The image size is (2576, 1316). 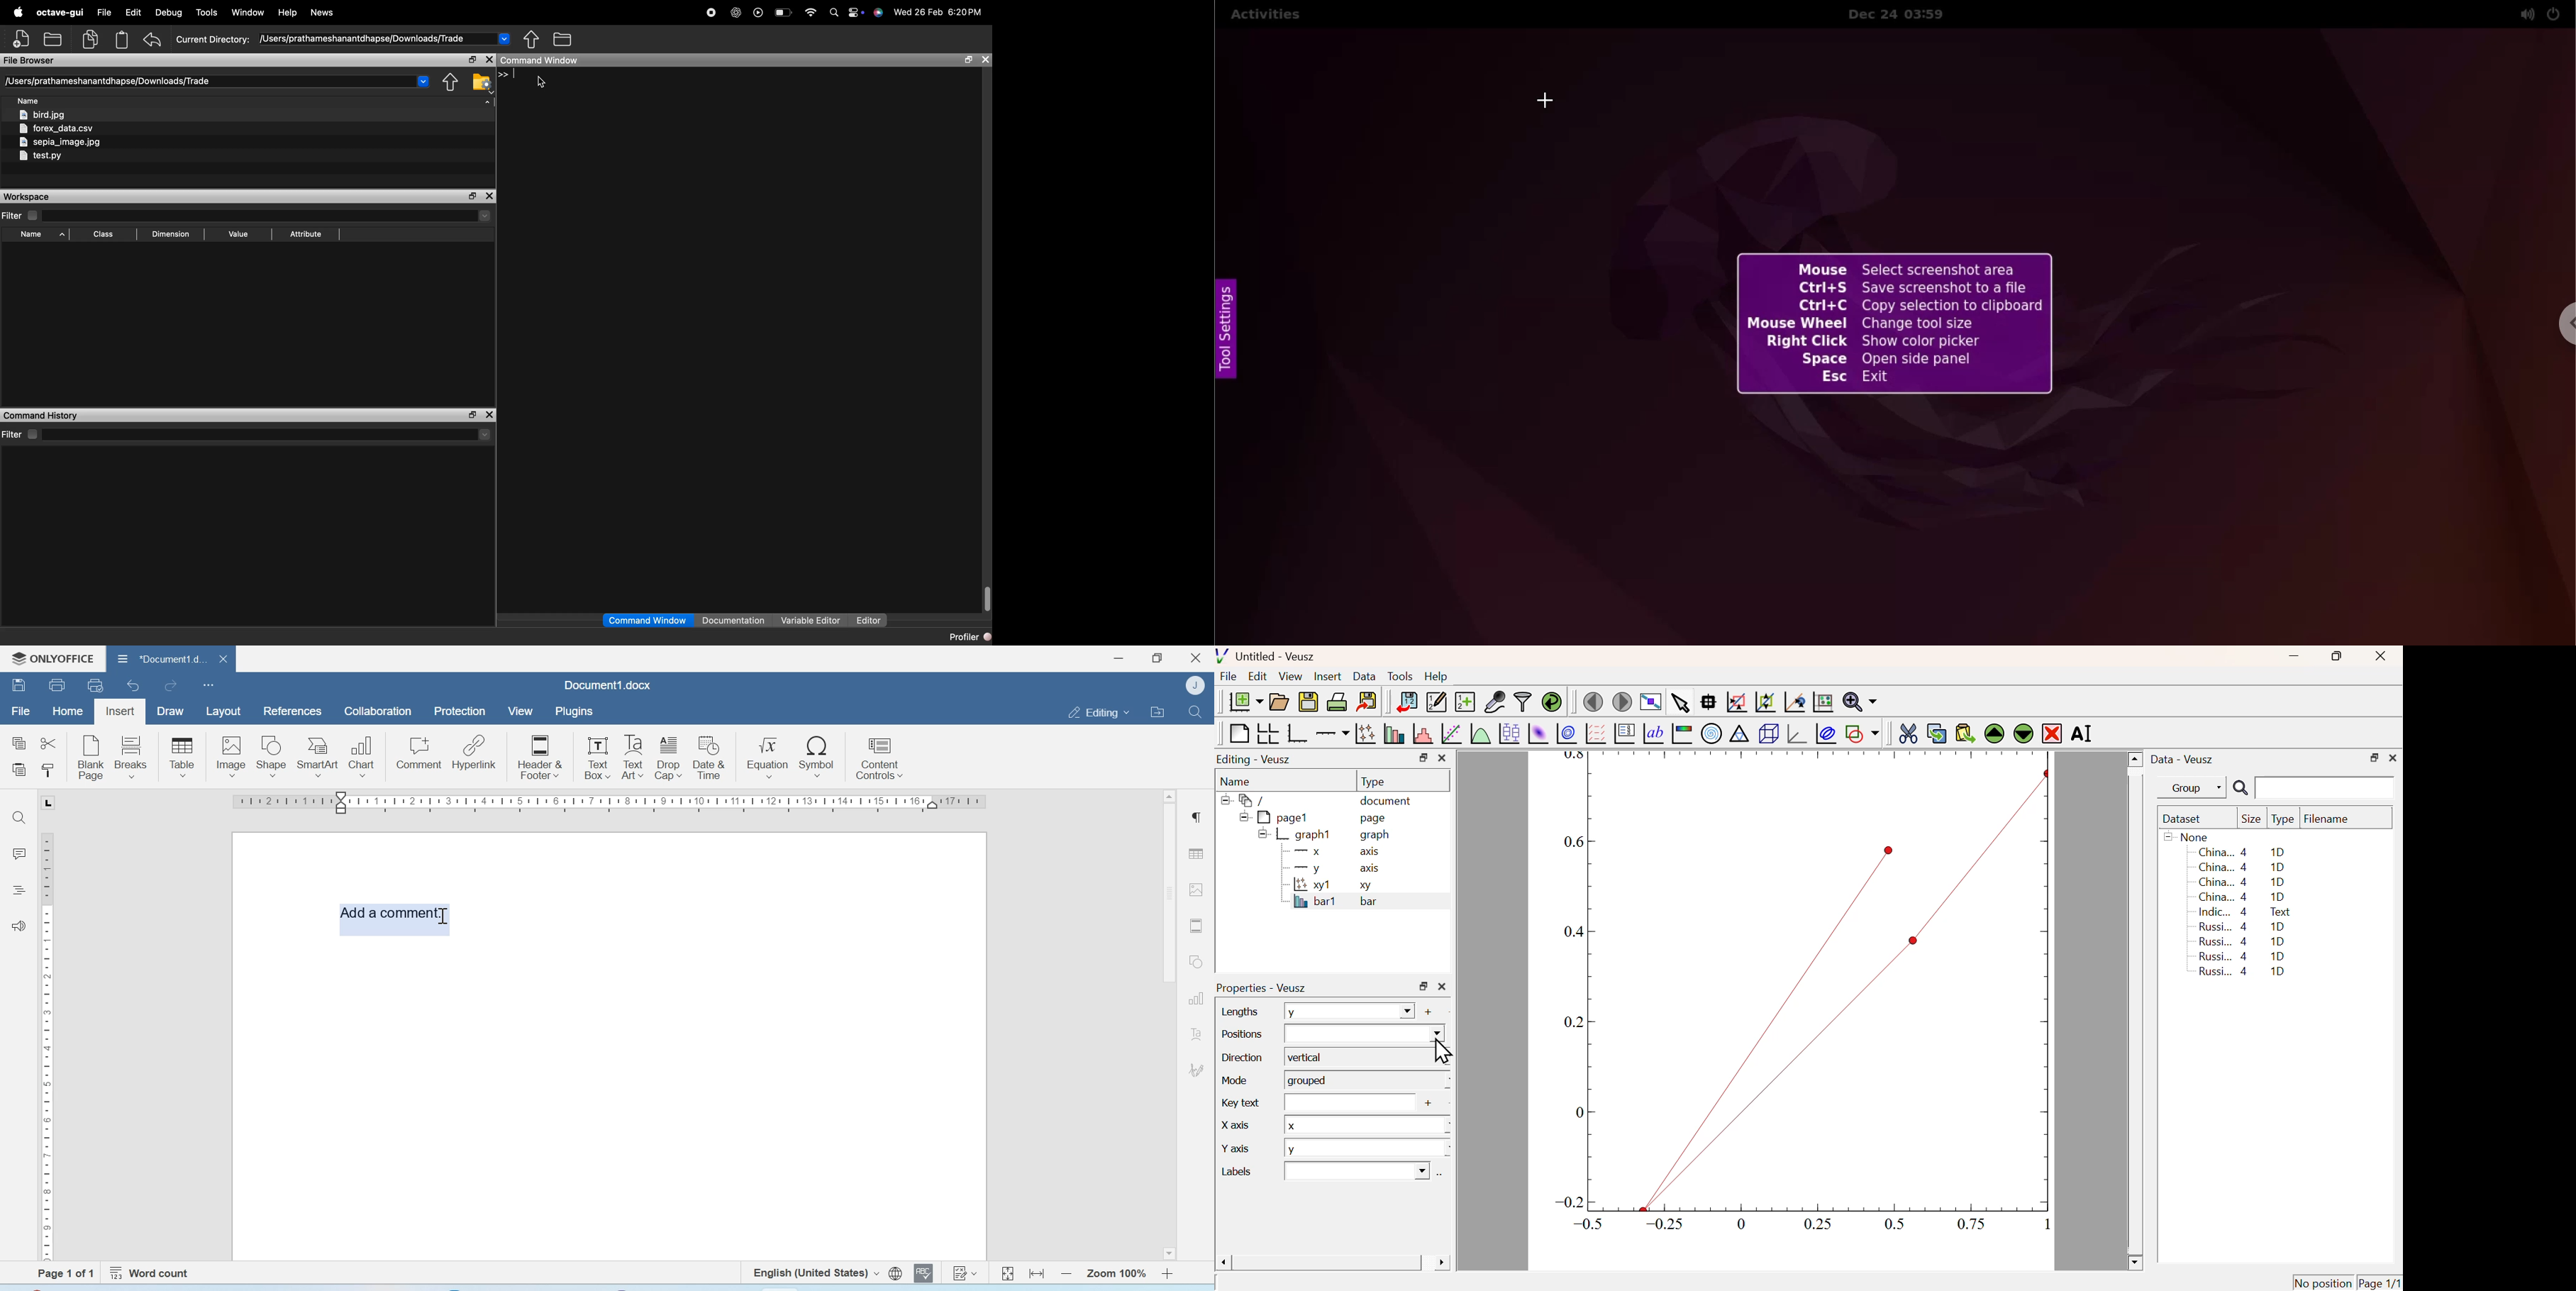 I want to click on Comment, so click(x=420, y=753).